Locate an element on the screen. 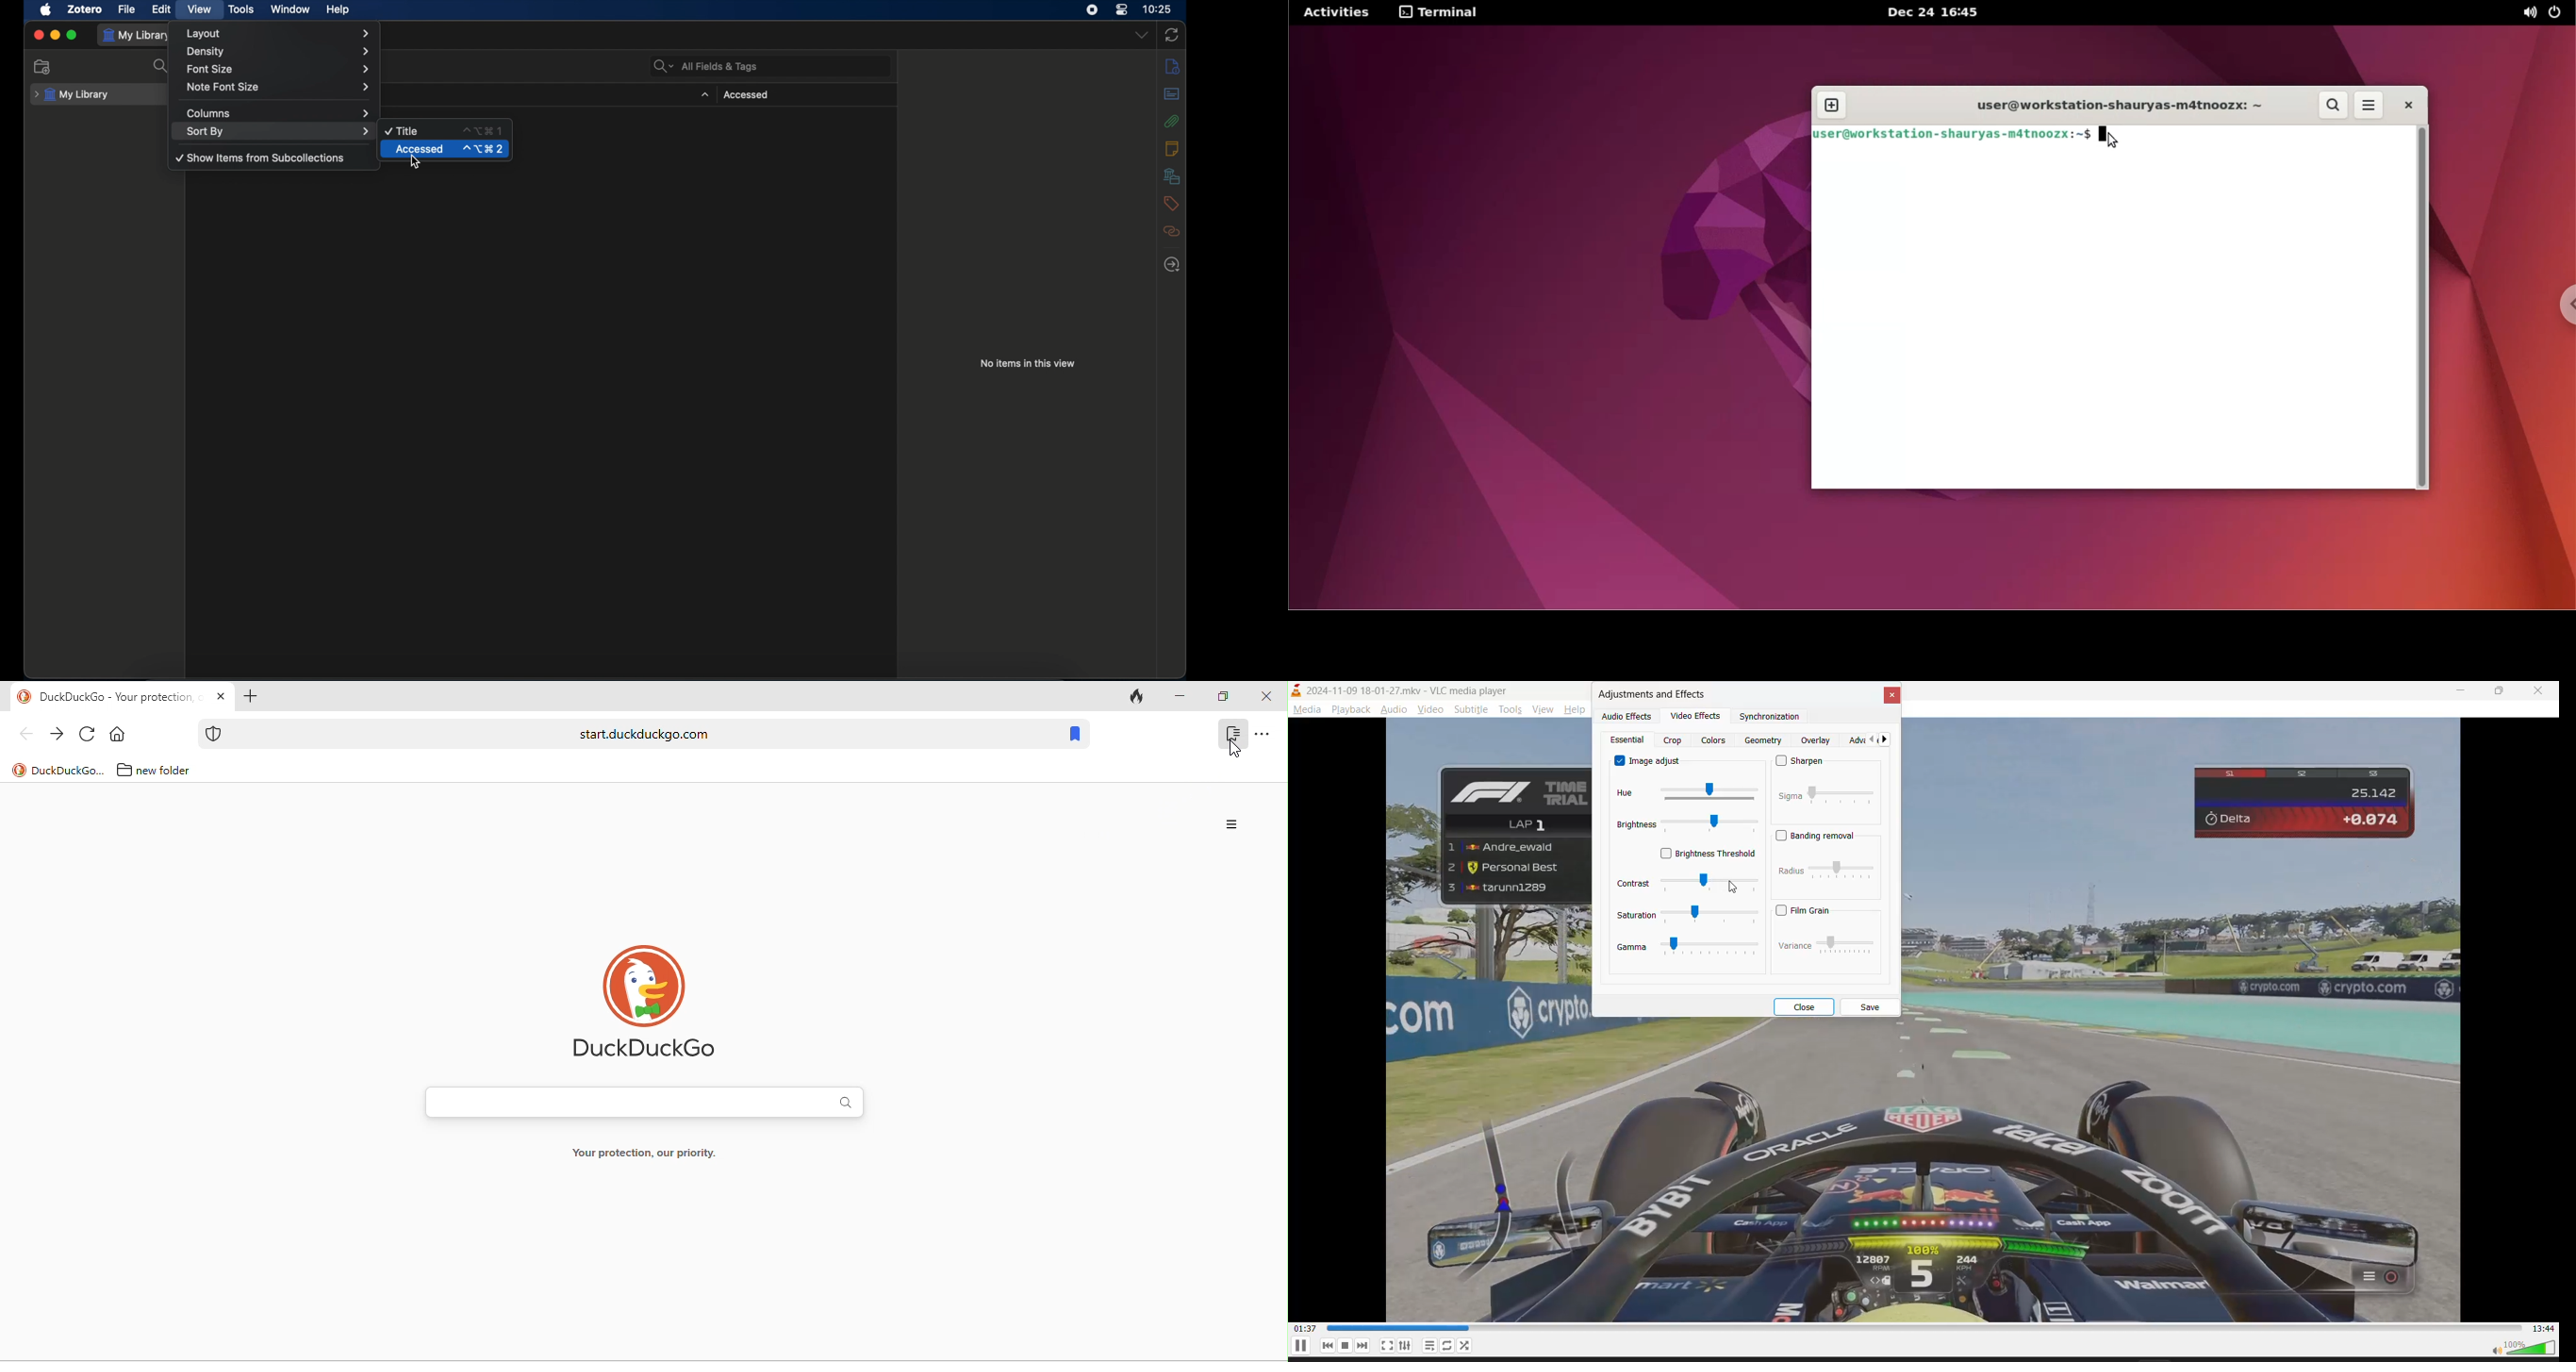 The image size is (2576, 1372). screen recorder is located at coordinates (1092, 9).